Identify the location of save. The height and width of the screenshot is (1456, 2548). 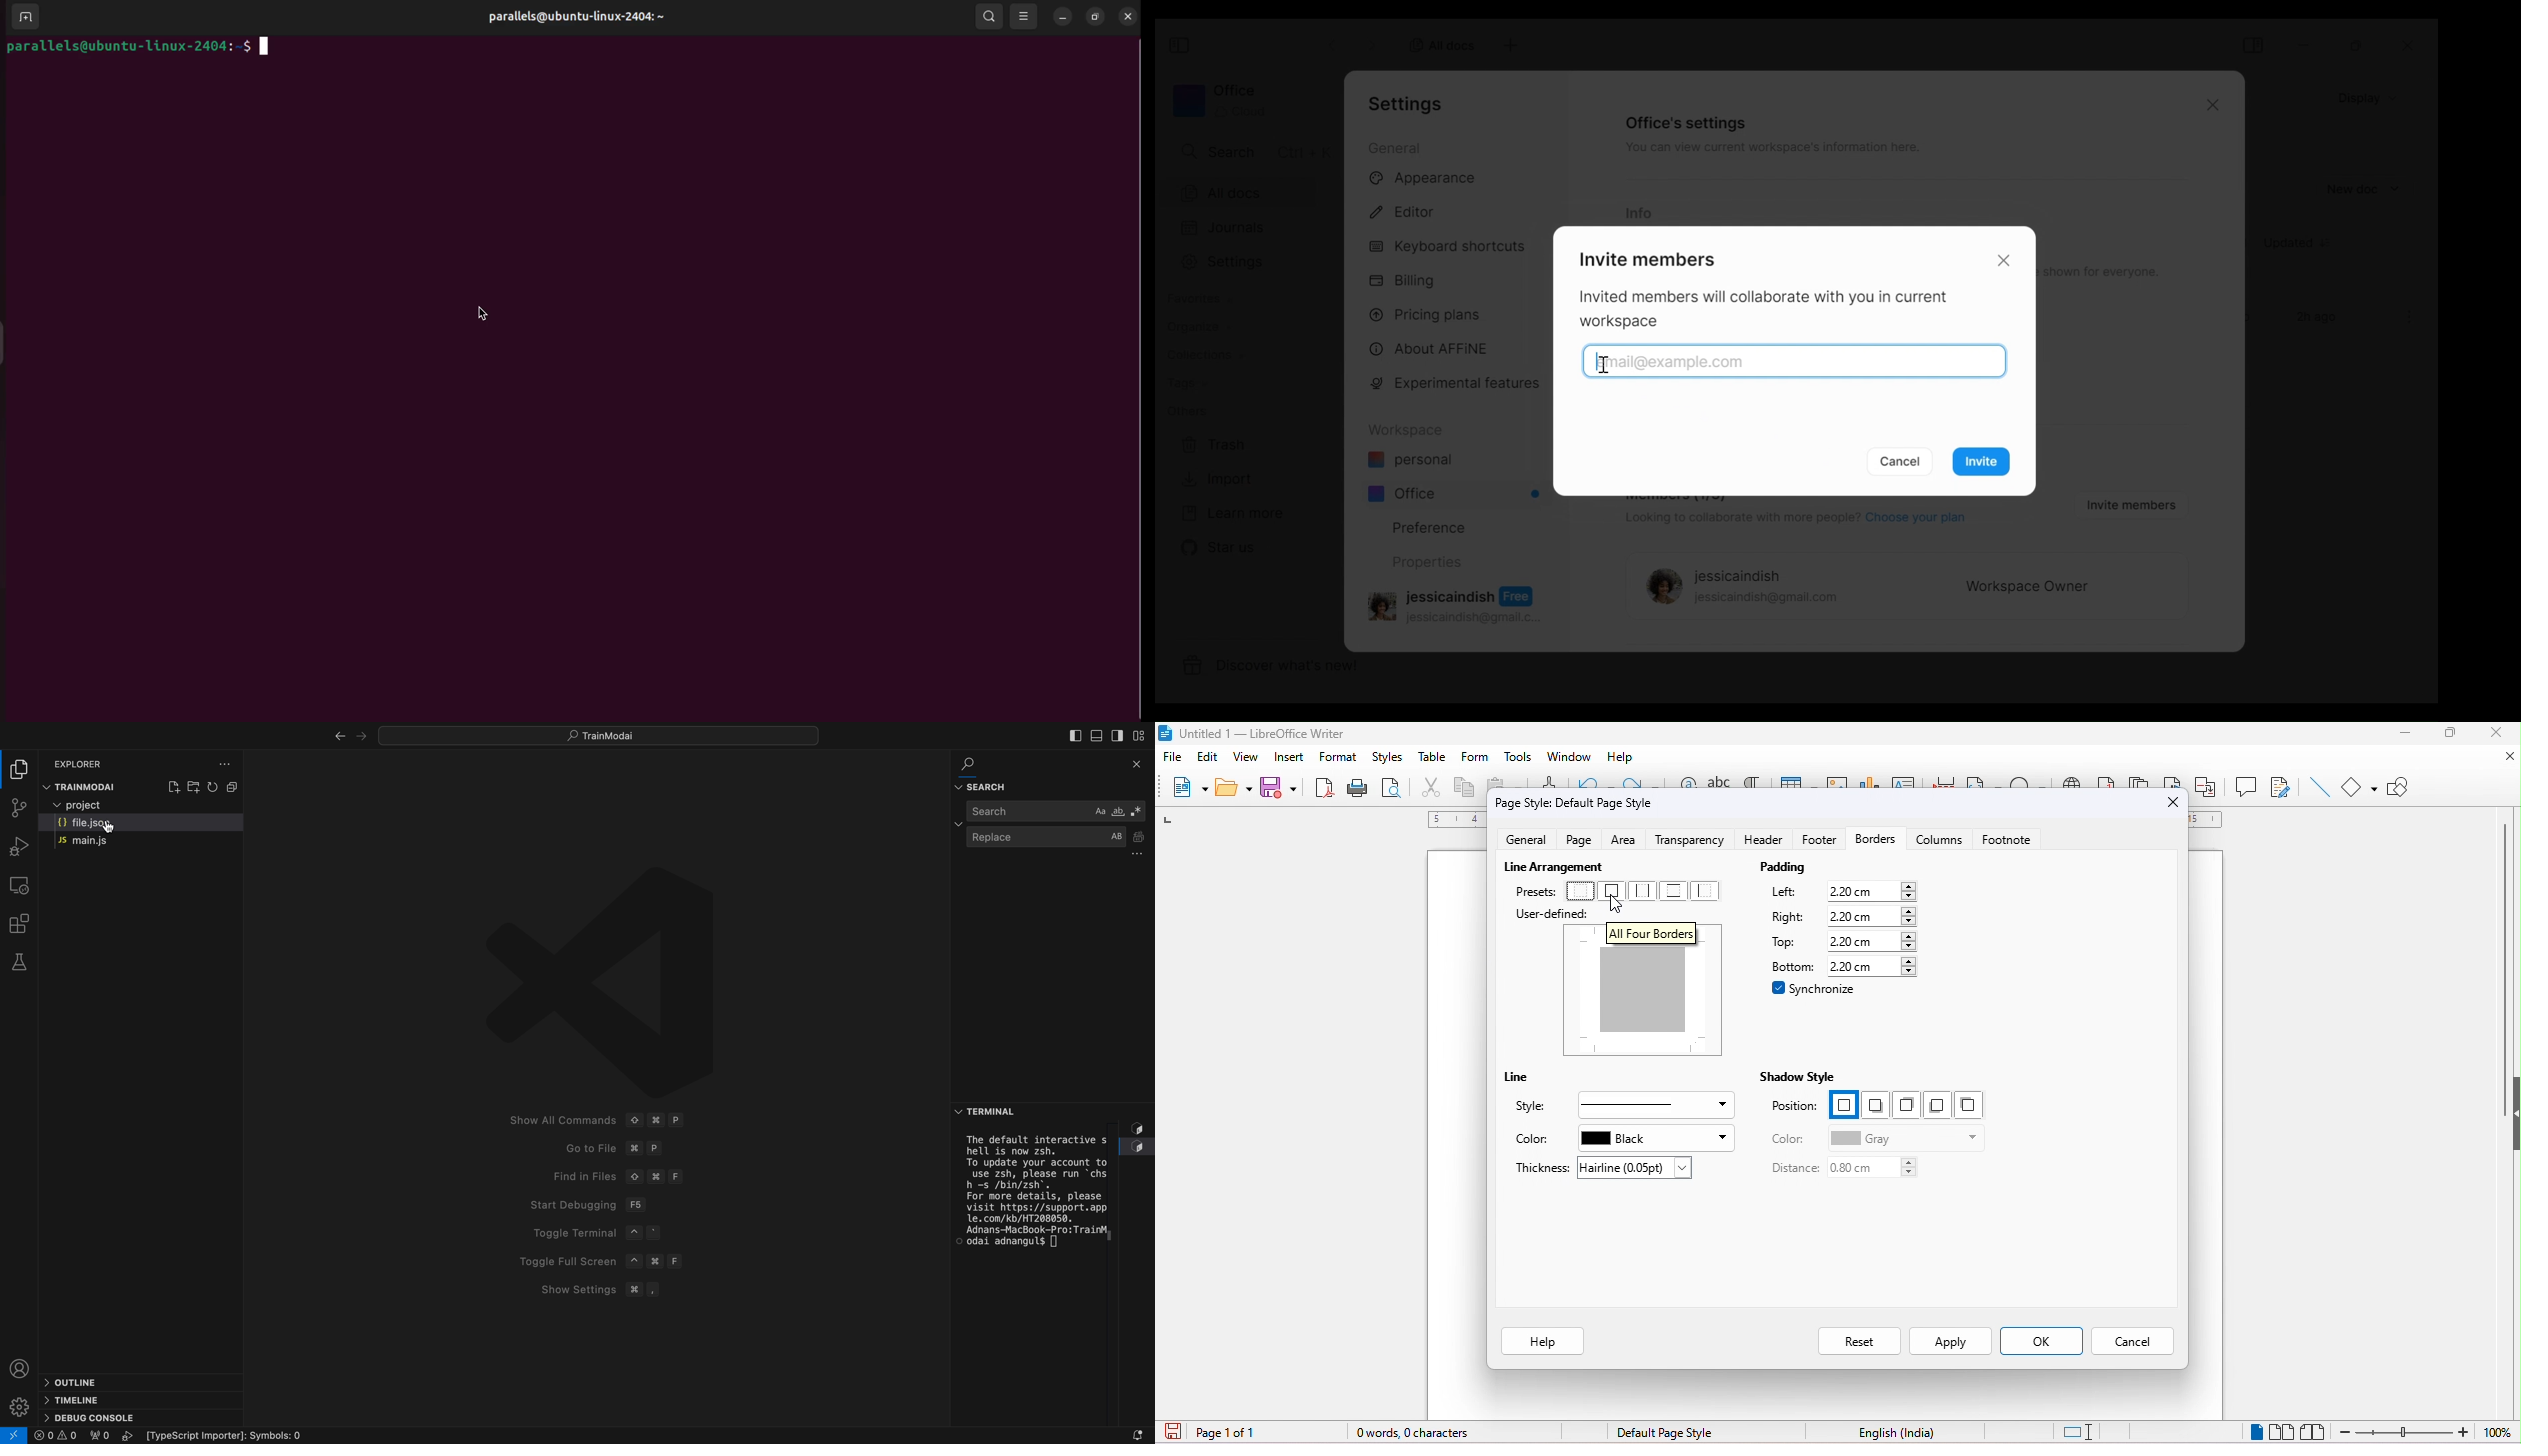
(1280, 787).